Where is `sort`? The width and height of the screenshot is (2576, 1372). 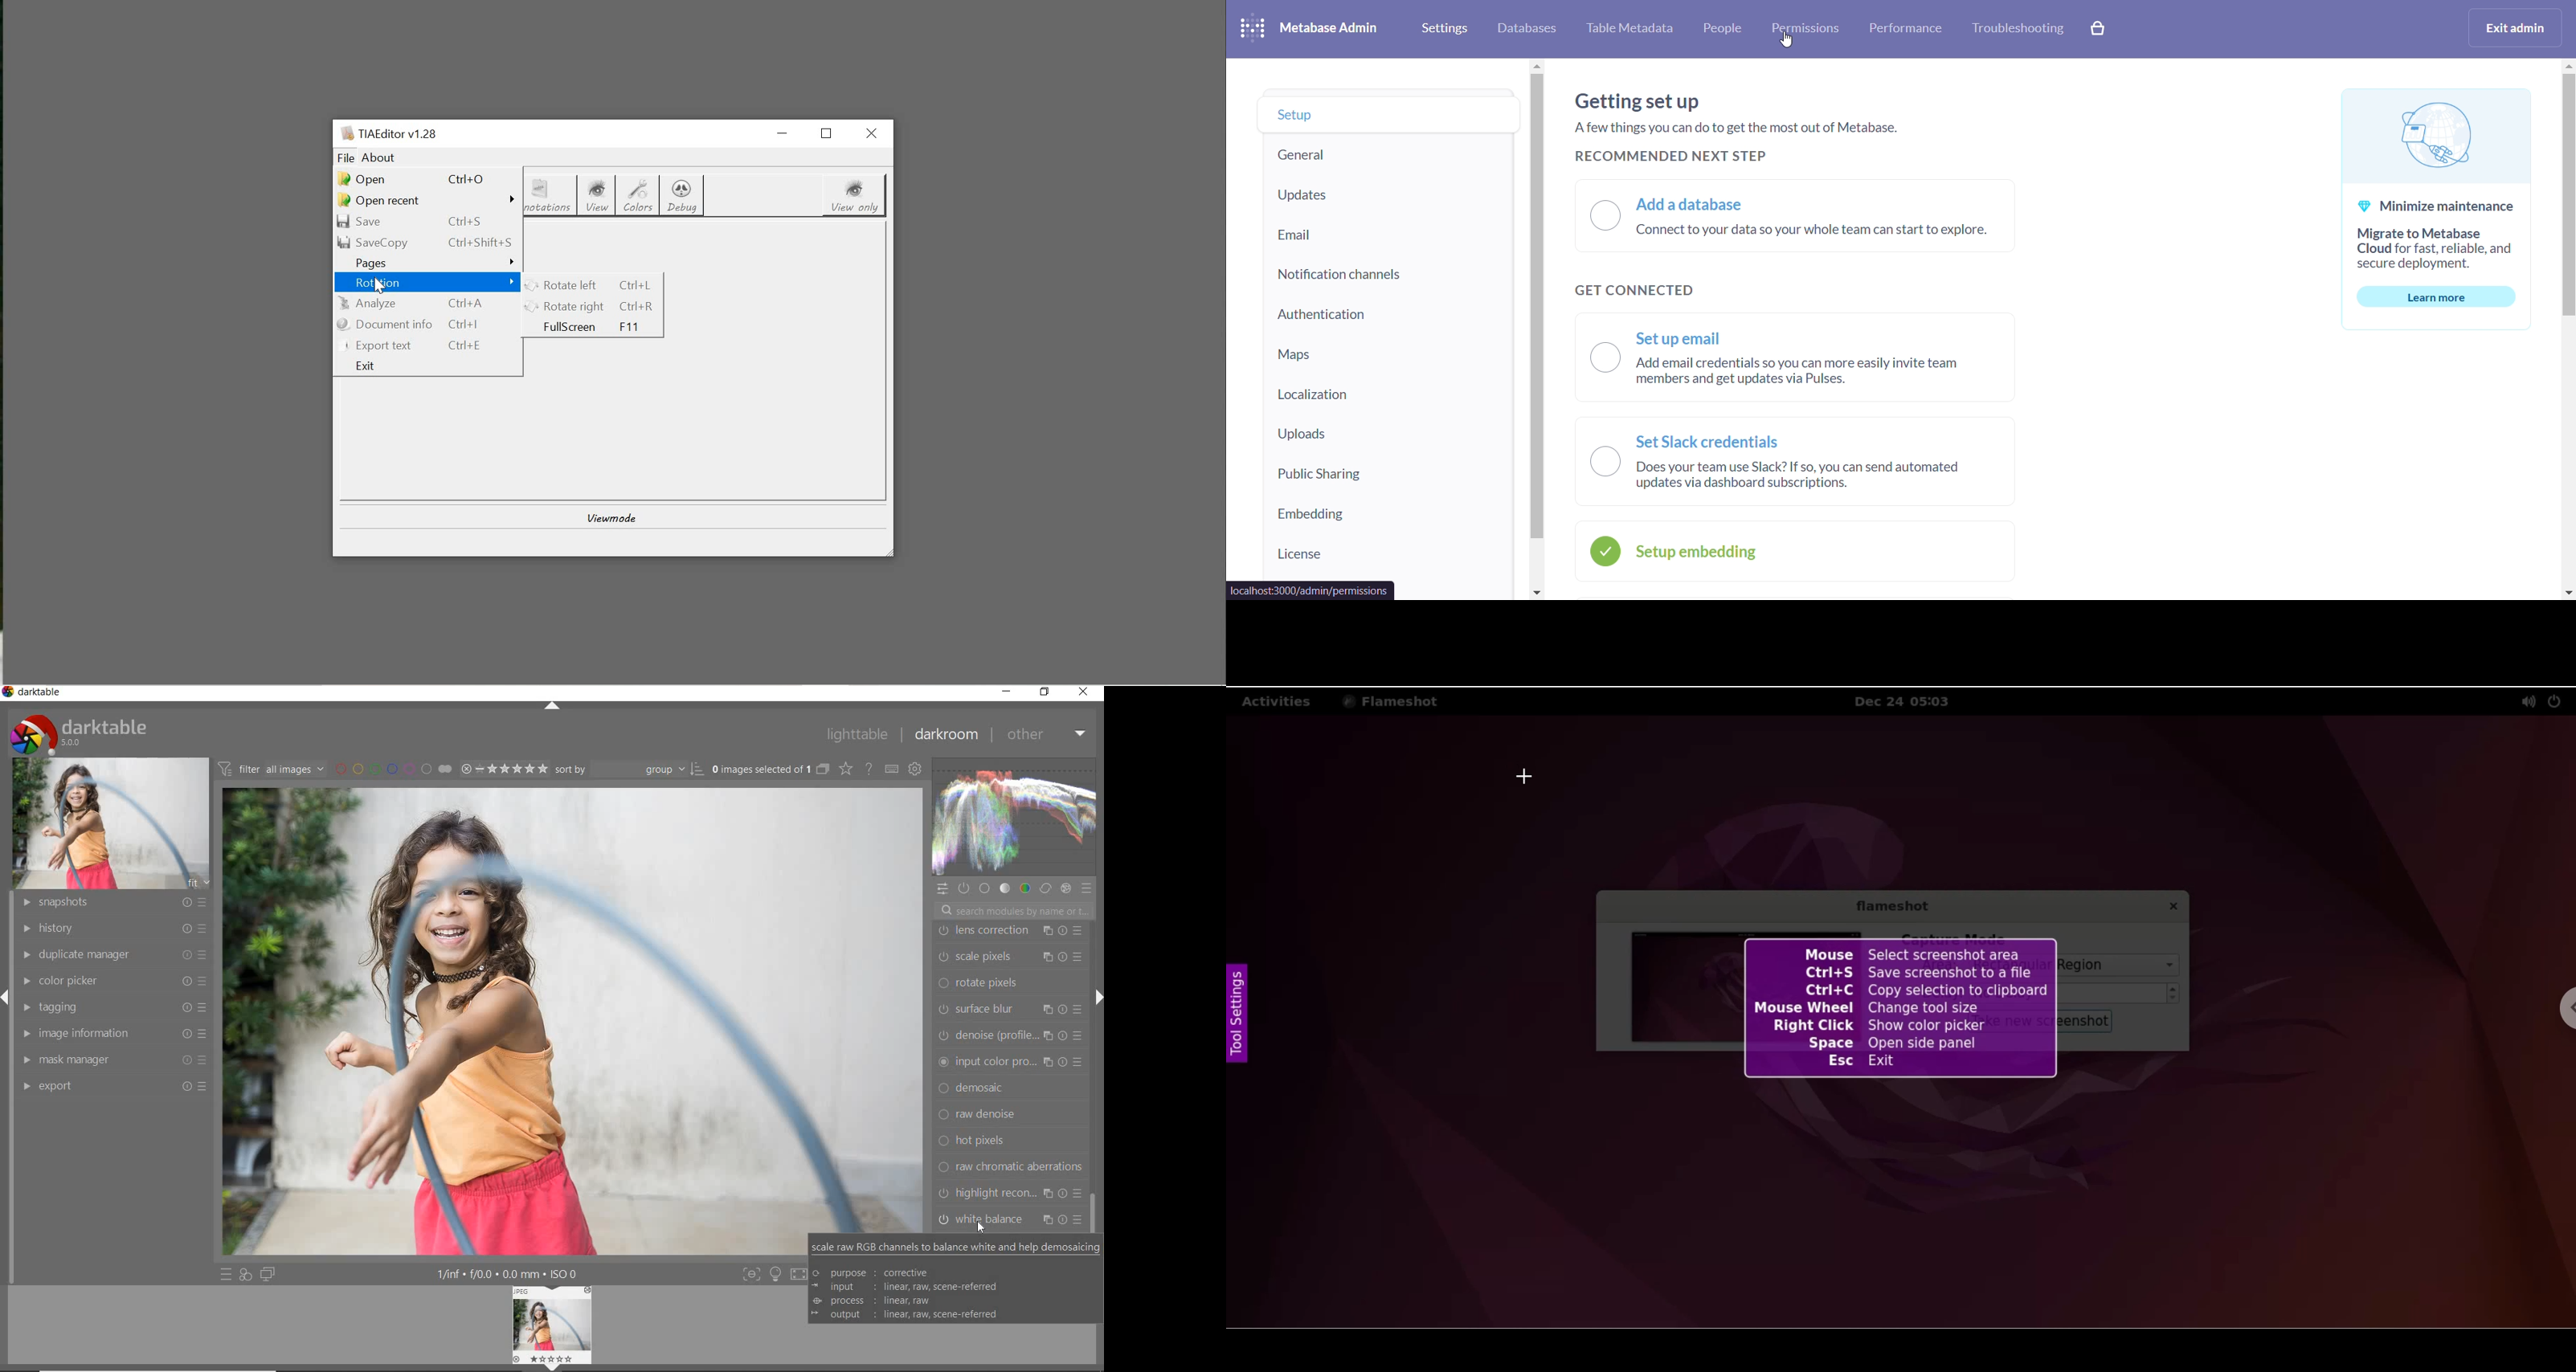
sort is located at coordinates (629, 768).